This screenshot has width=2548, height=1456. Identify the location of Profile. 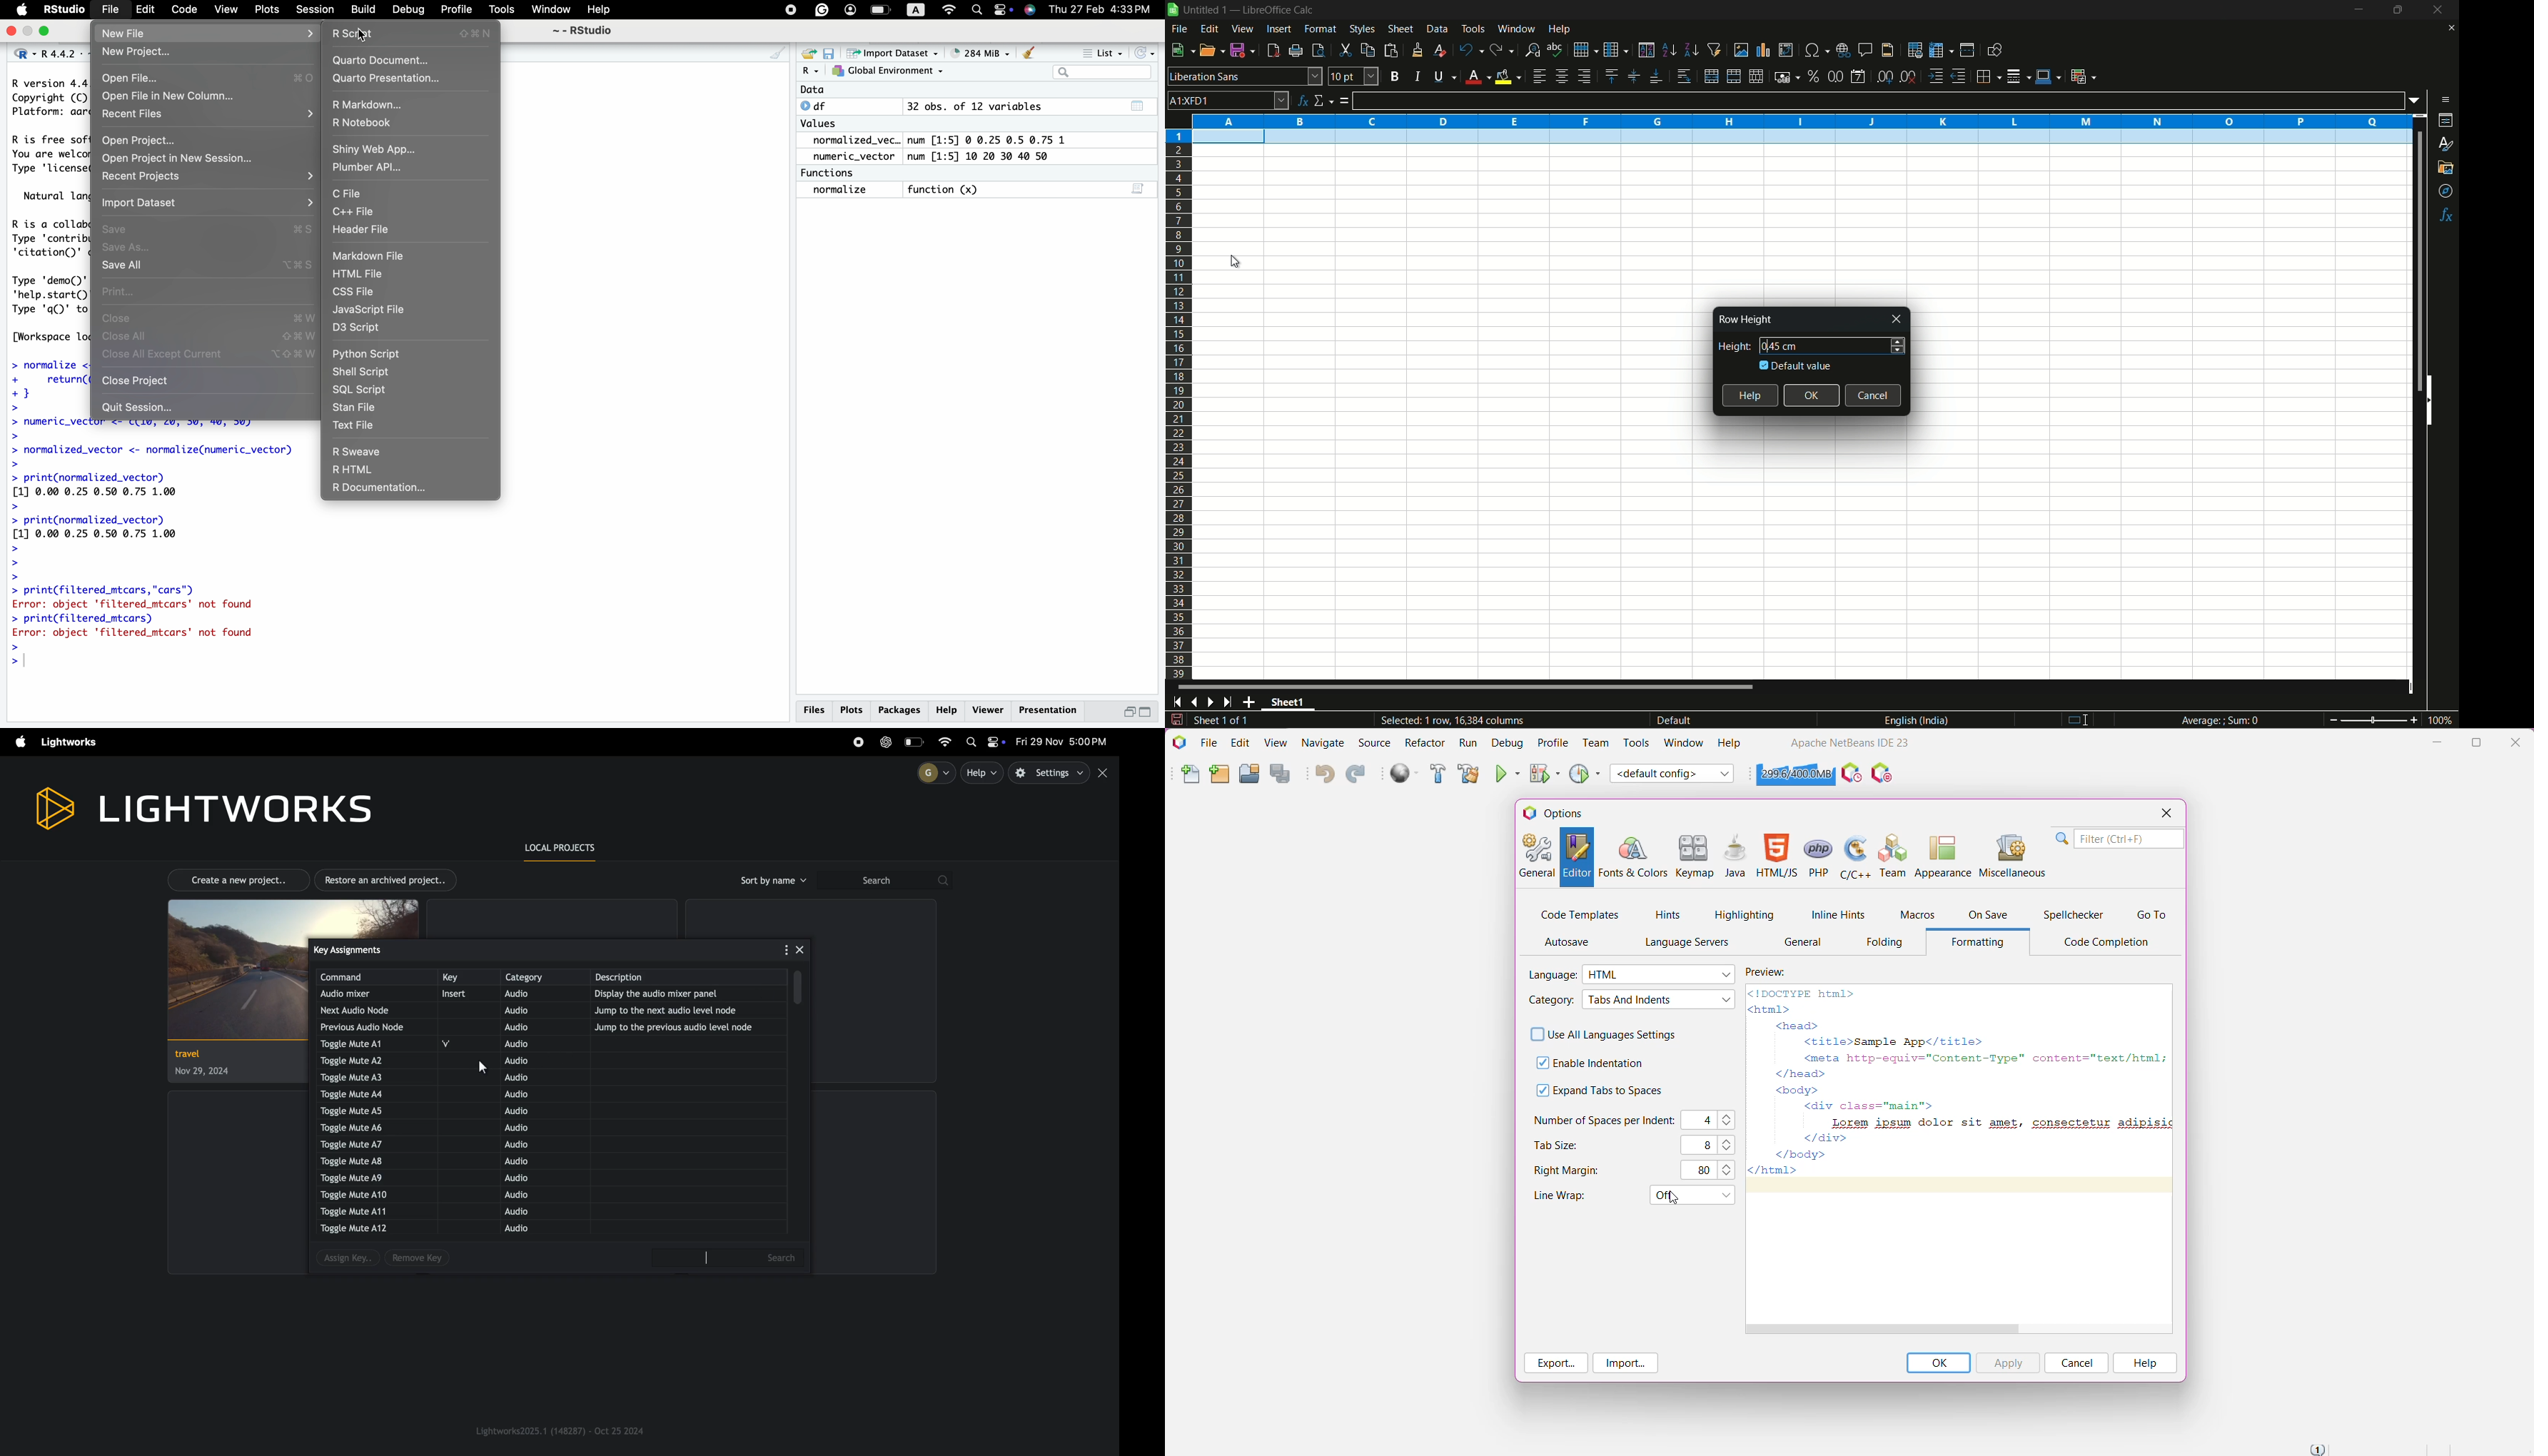
(457, 9).